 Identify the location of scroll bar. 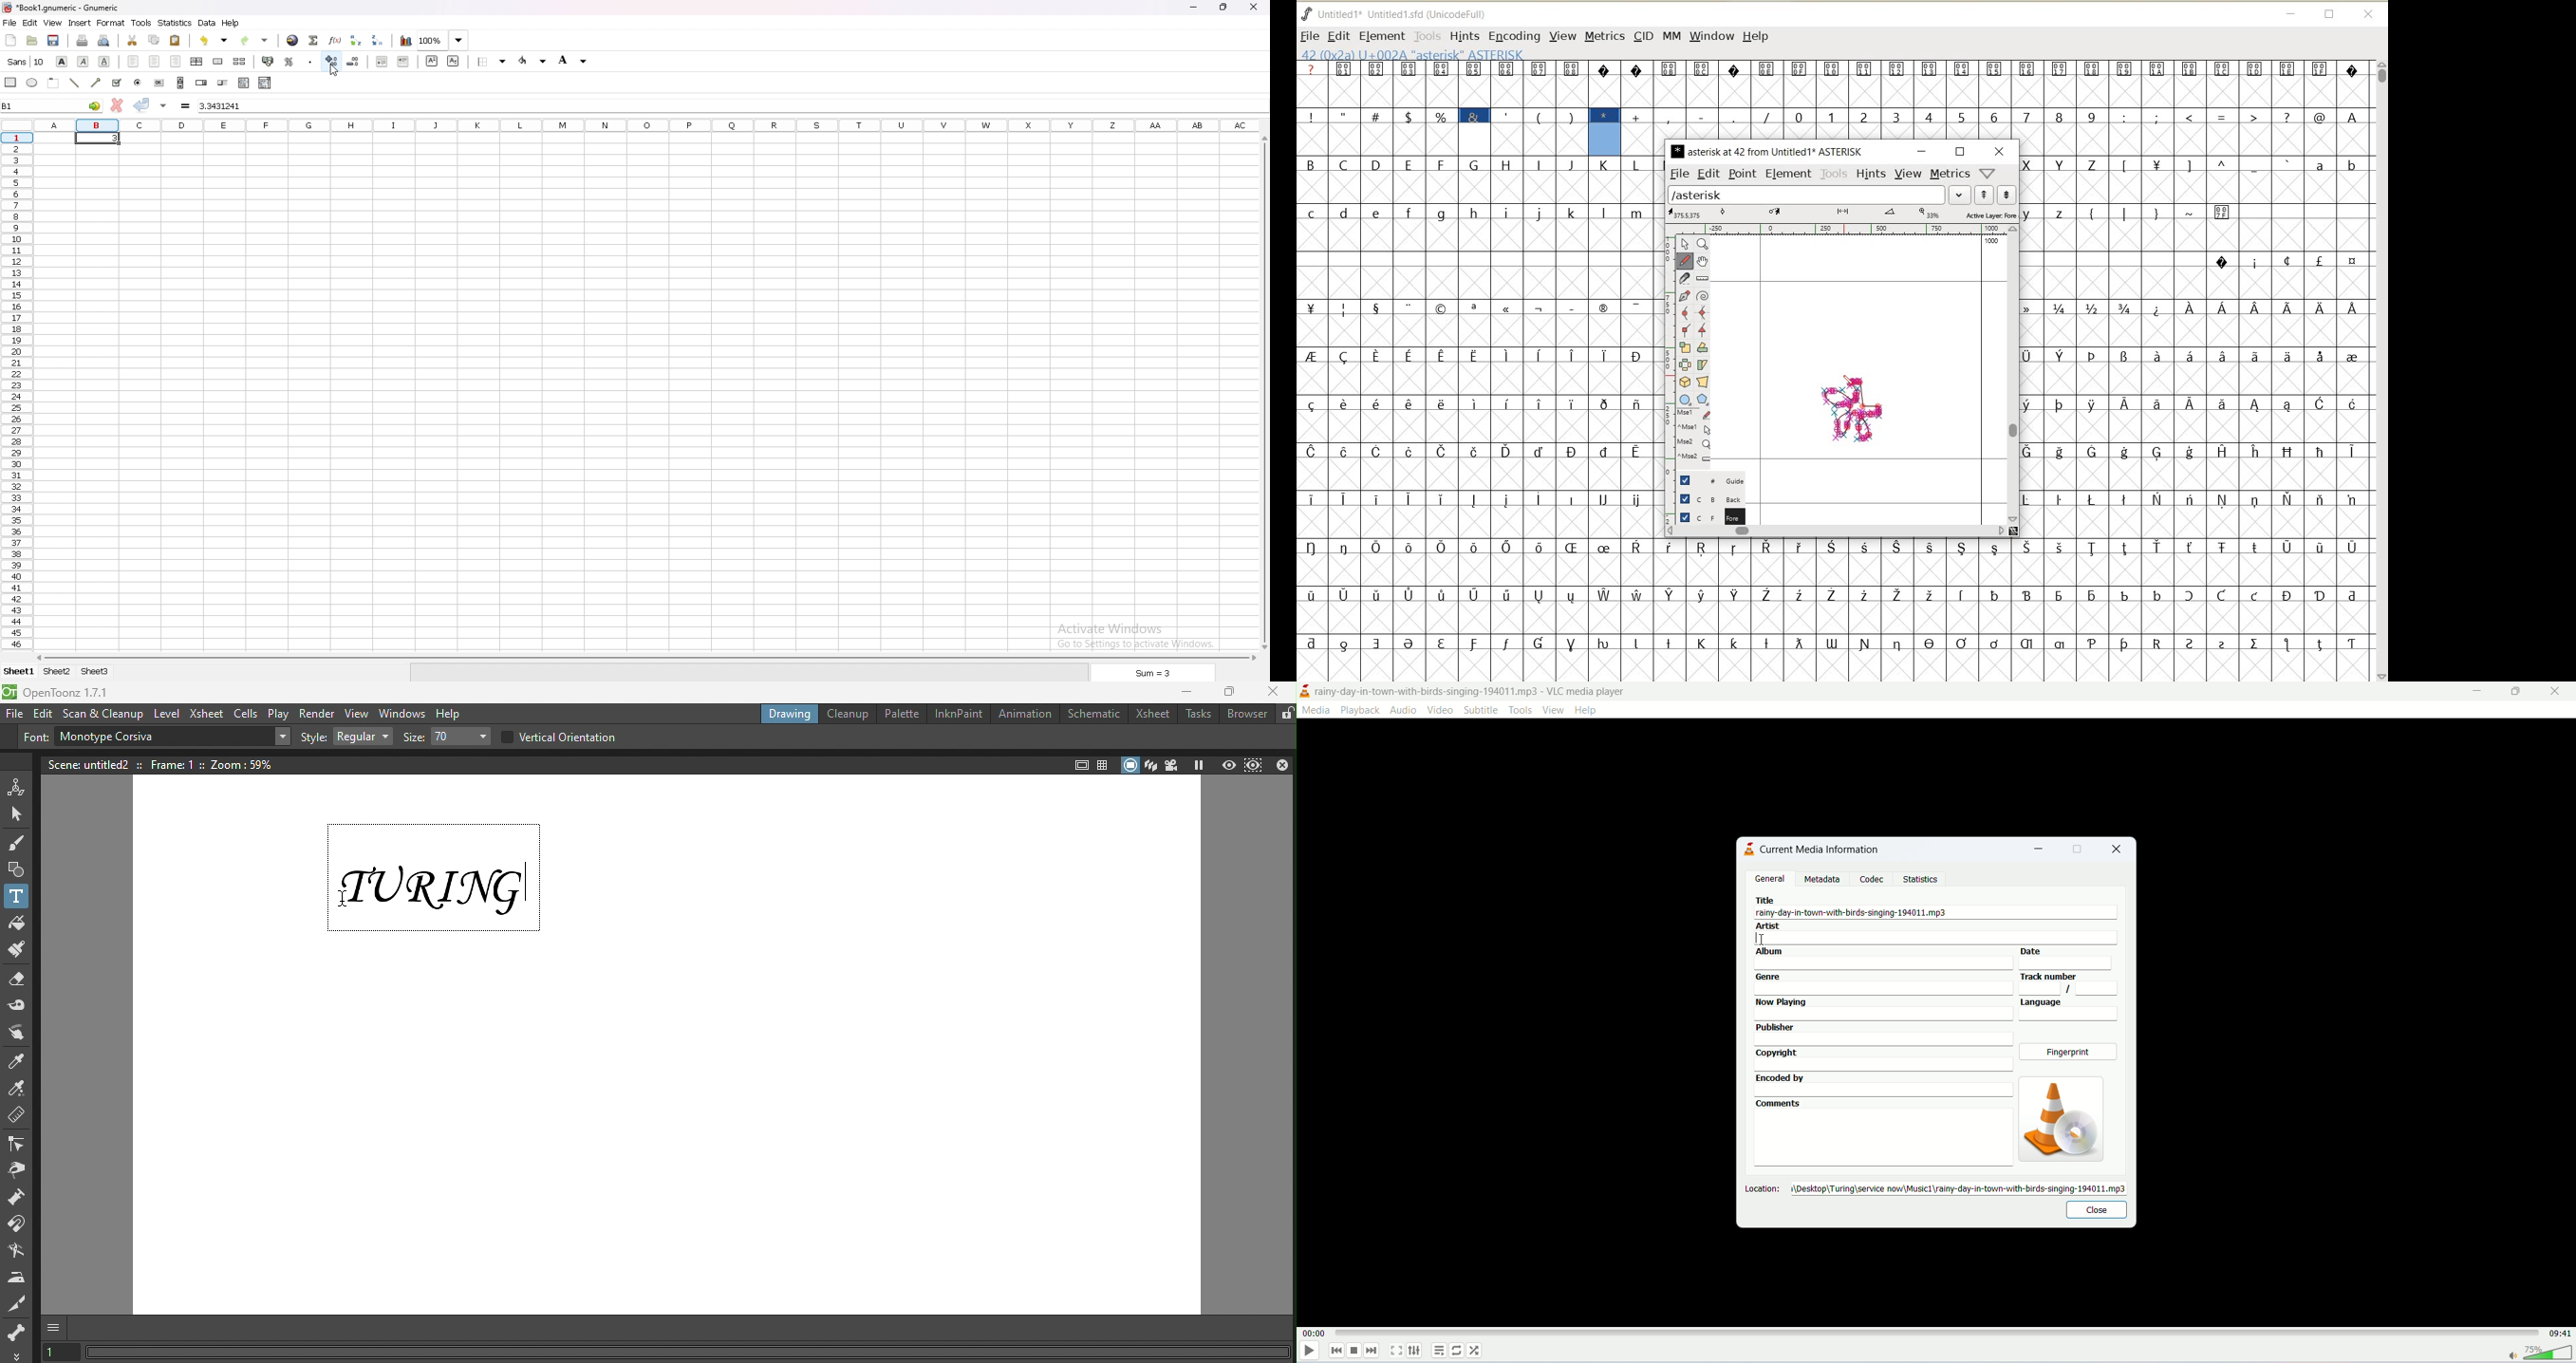
(1263, 390).